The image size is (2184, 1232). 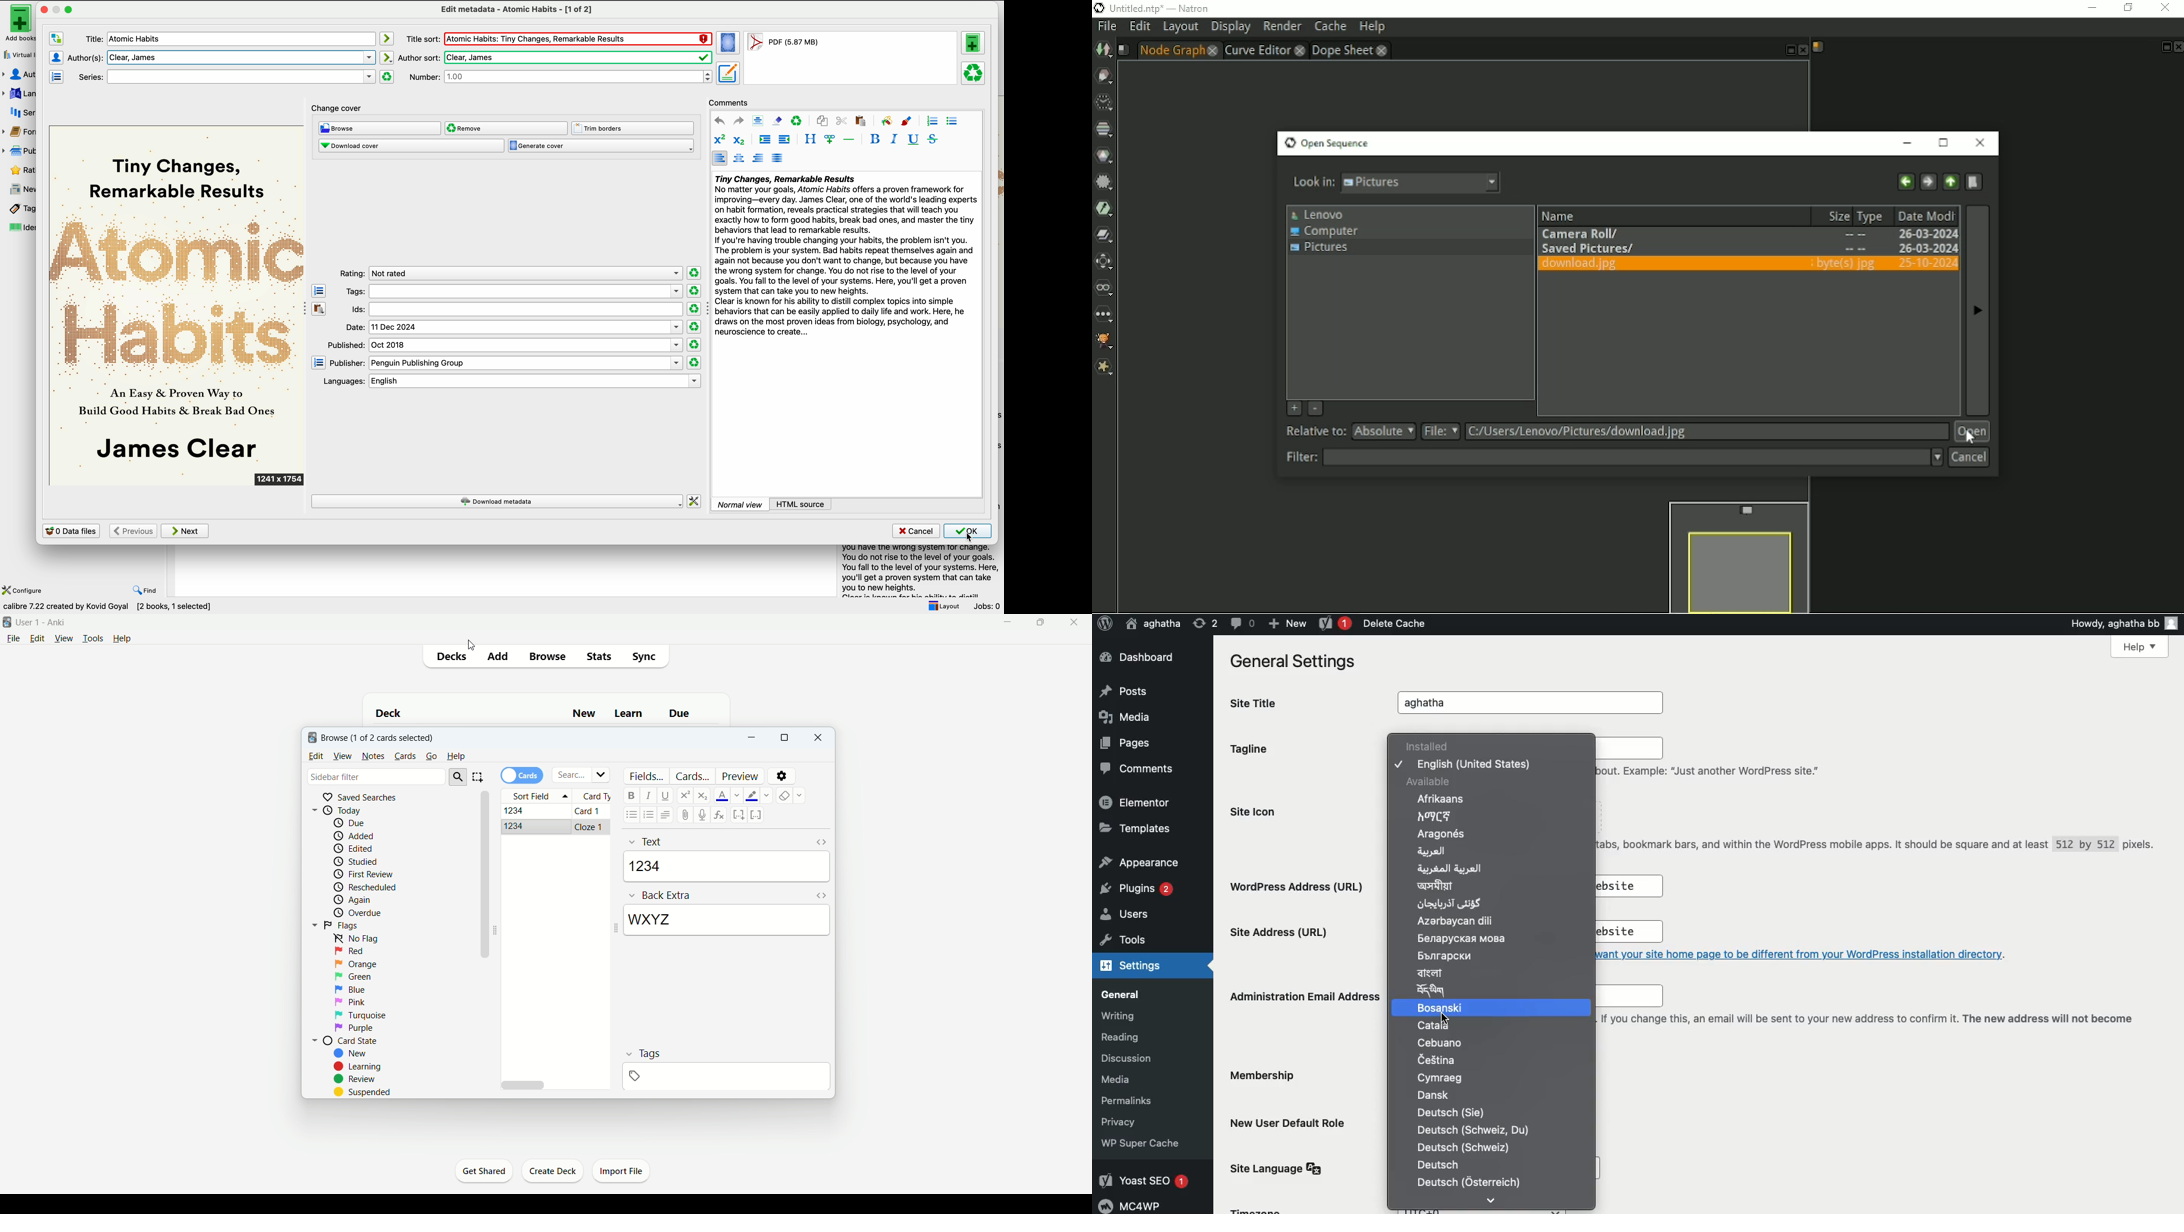 What do you see at coordinates (1867, 1027) in the screenshot?
I see `This address is used for admin purposes. If you change this, an email will be sent to your new address to confirm it. The new address will not become active until confirmed.` at bounding box center [1867, 1027].